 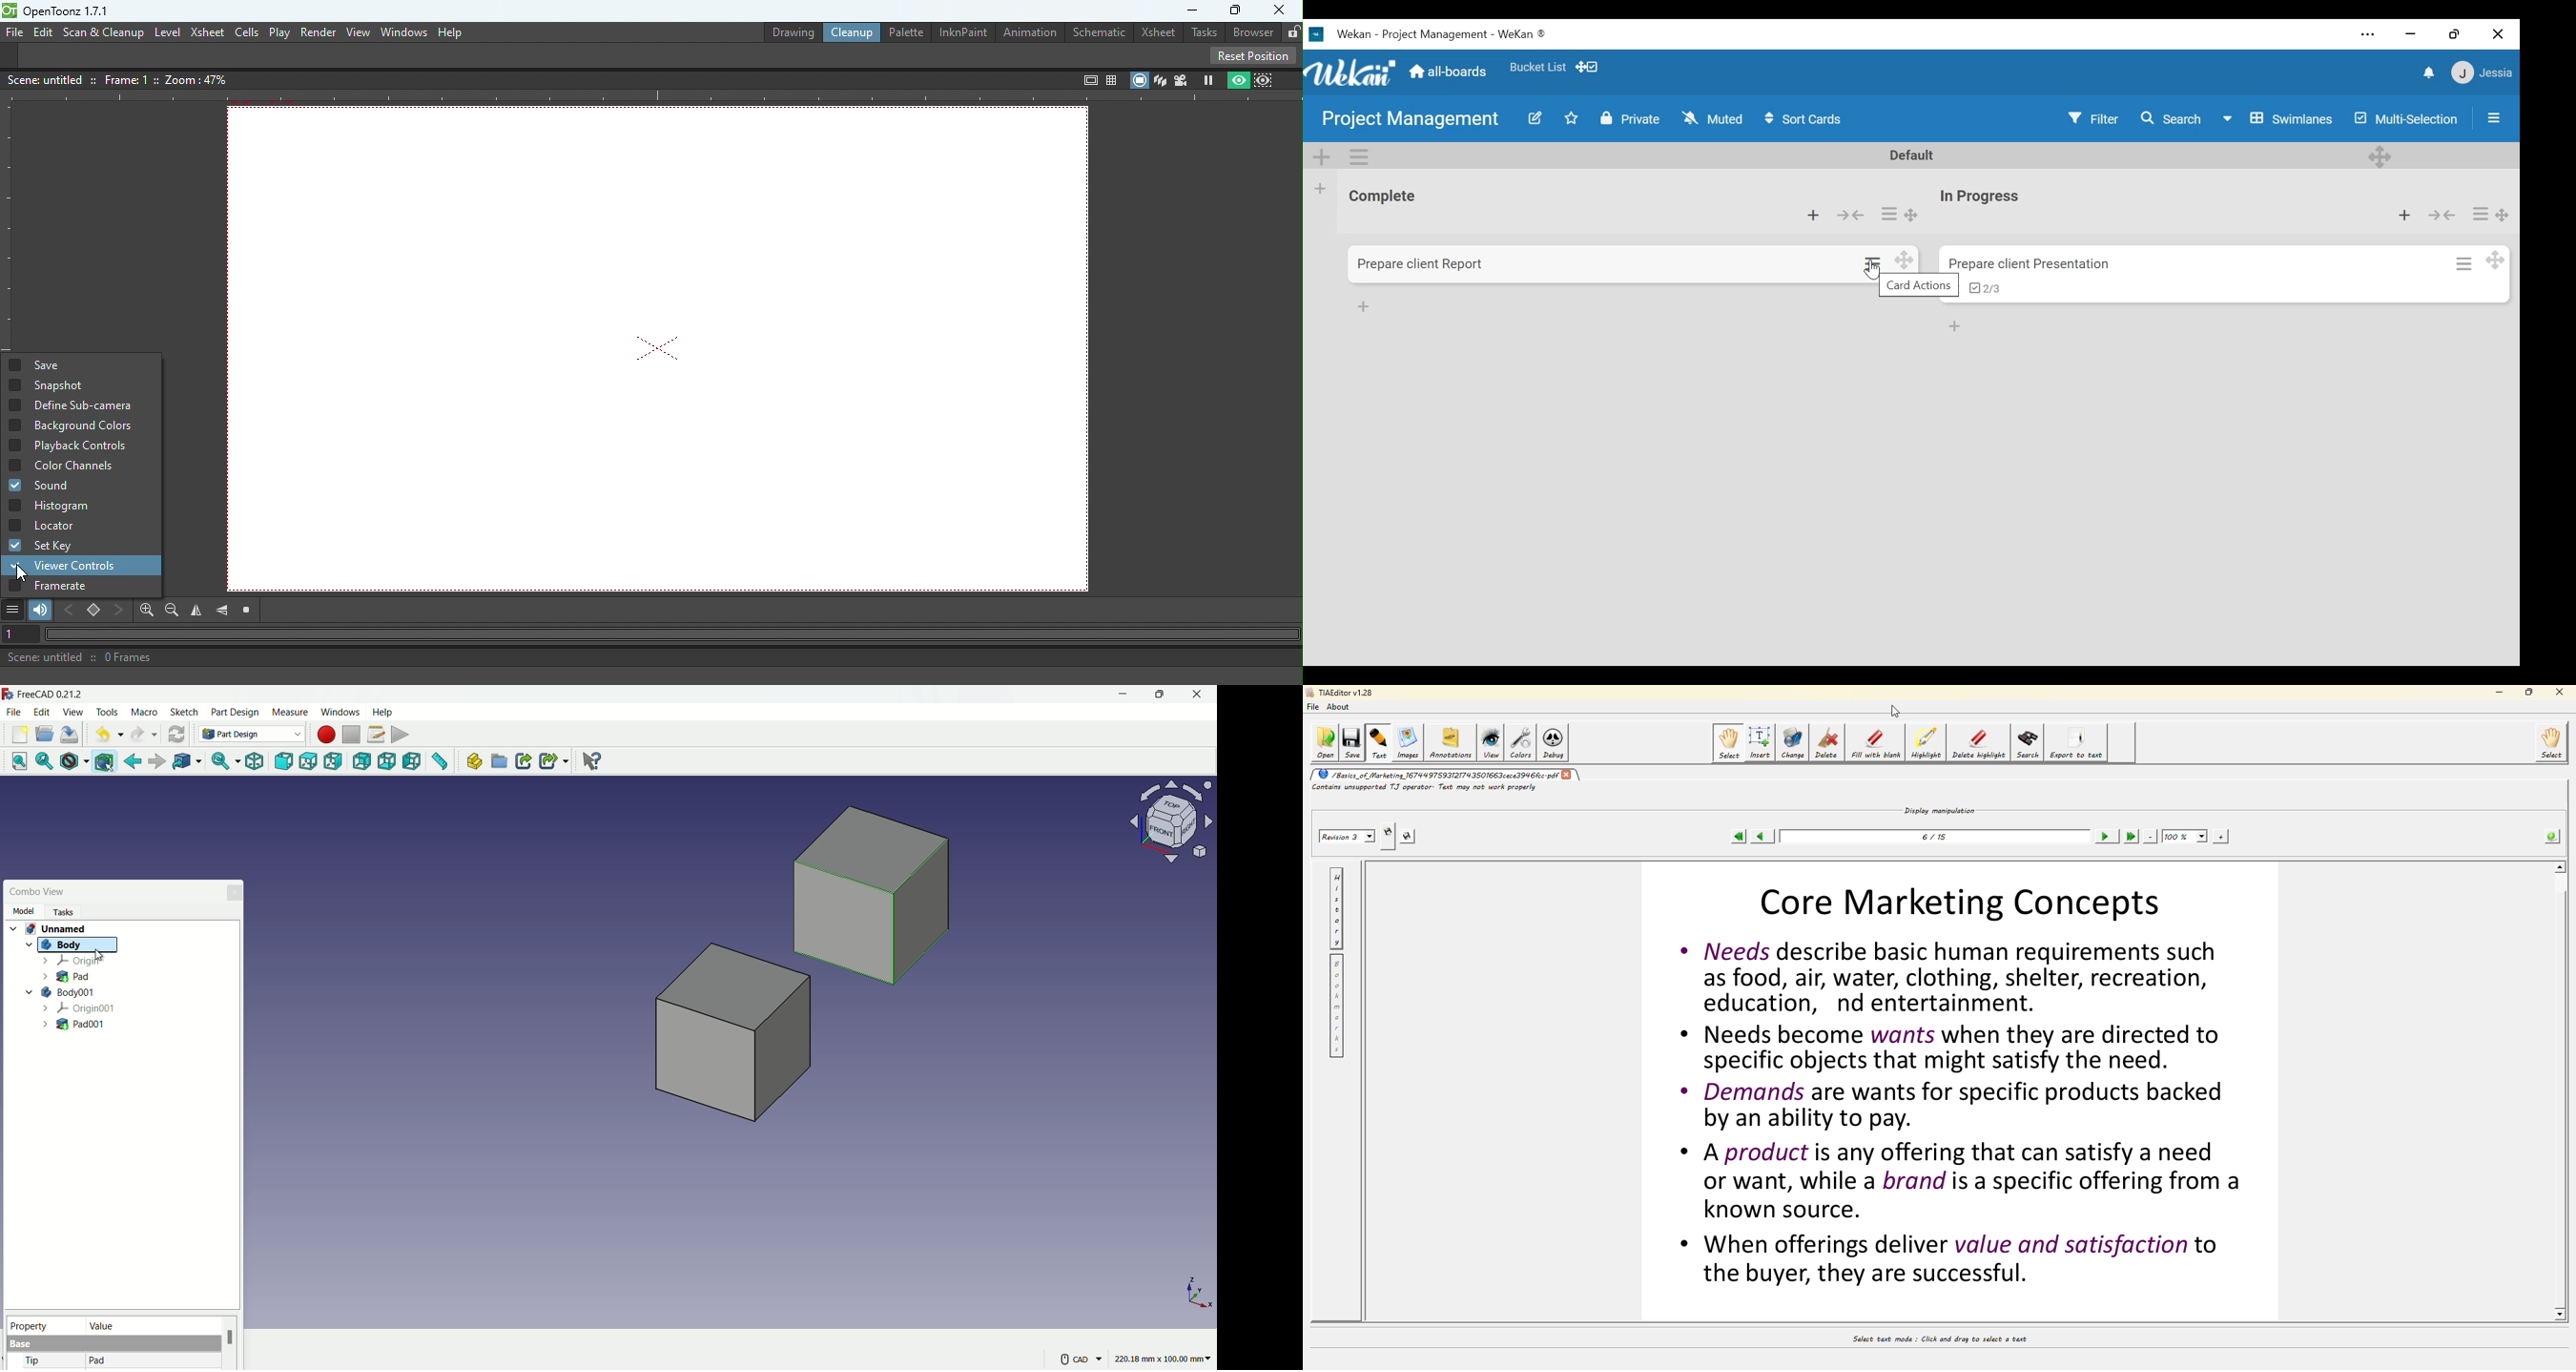 I want to click on draw style, so click(x=72, y=762).